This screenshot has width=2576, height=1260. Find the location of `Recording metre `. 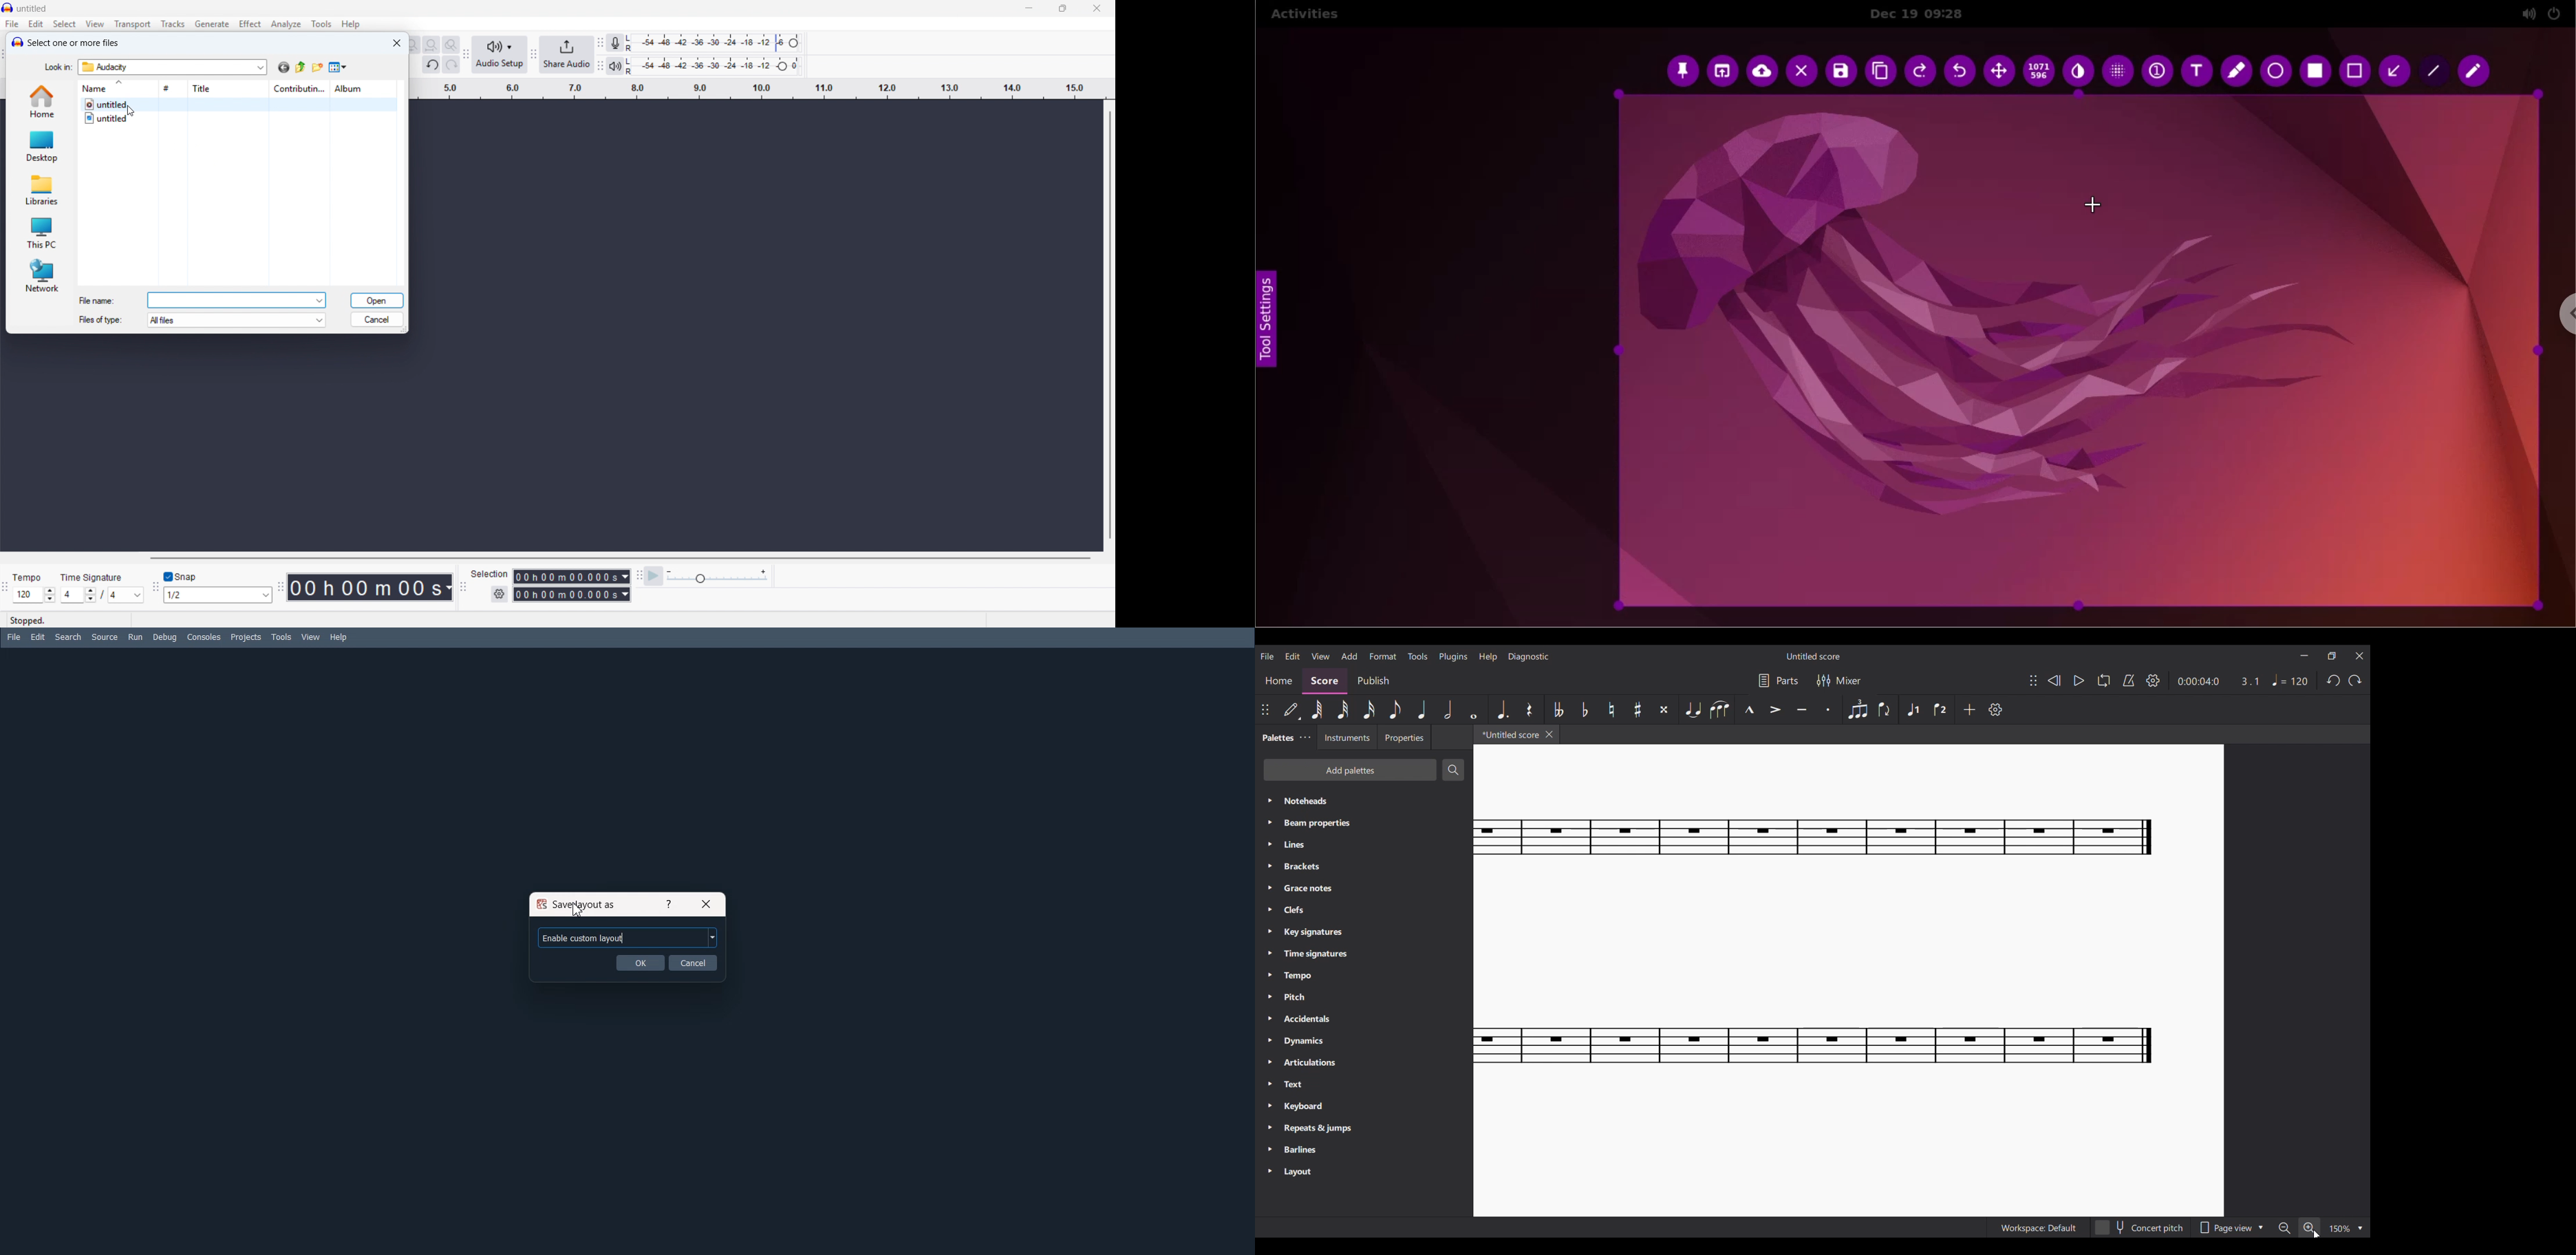

Recording metre  is located at coordinates (615, 43).